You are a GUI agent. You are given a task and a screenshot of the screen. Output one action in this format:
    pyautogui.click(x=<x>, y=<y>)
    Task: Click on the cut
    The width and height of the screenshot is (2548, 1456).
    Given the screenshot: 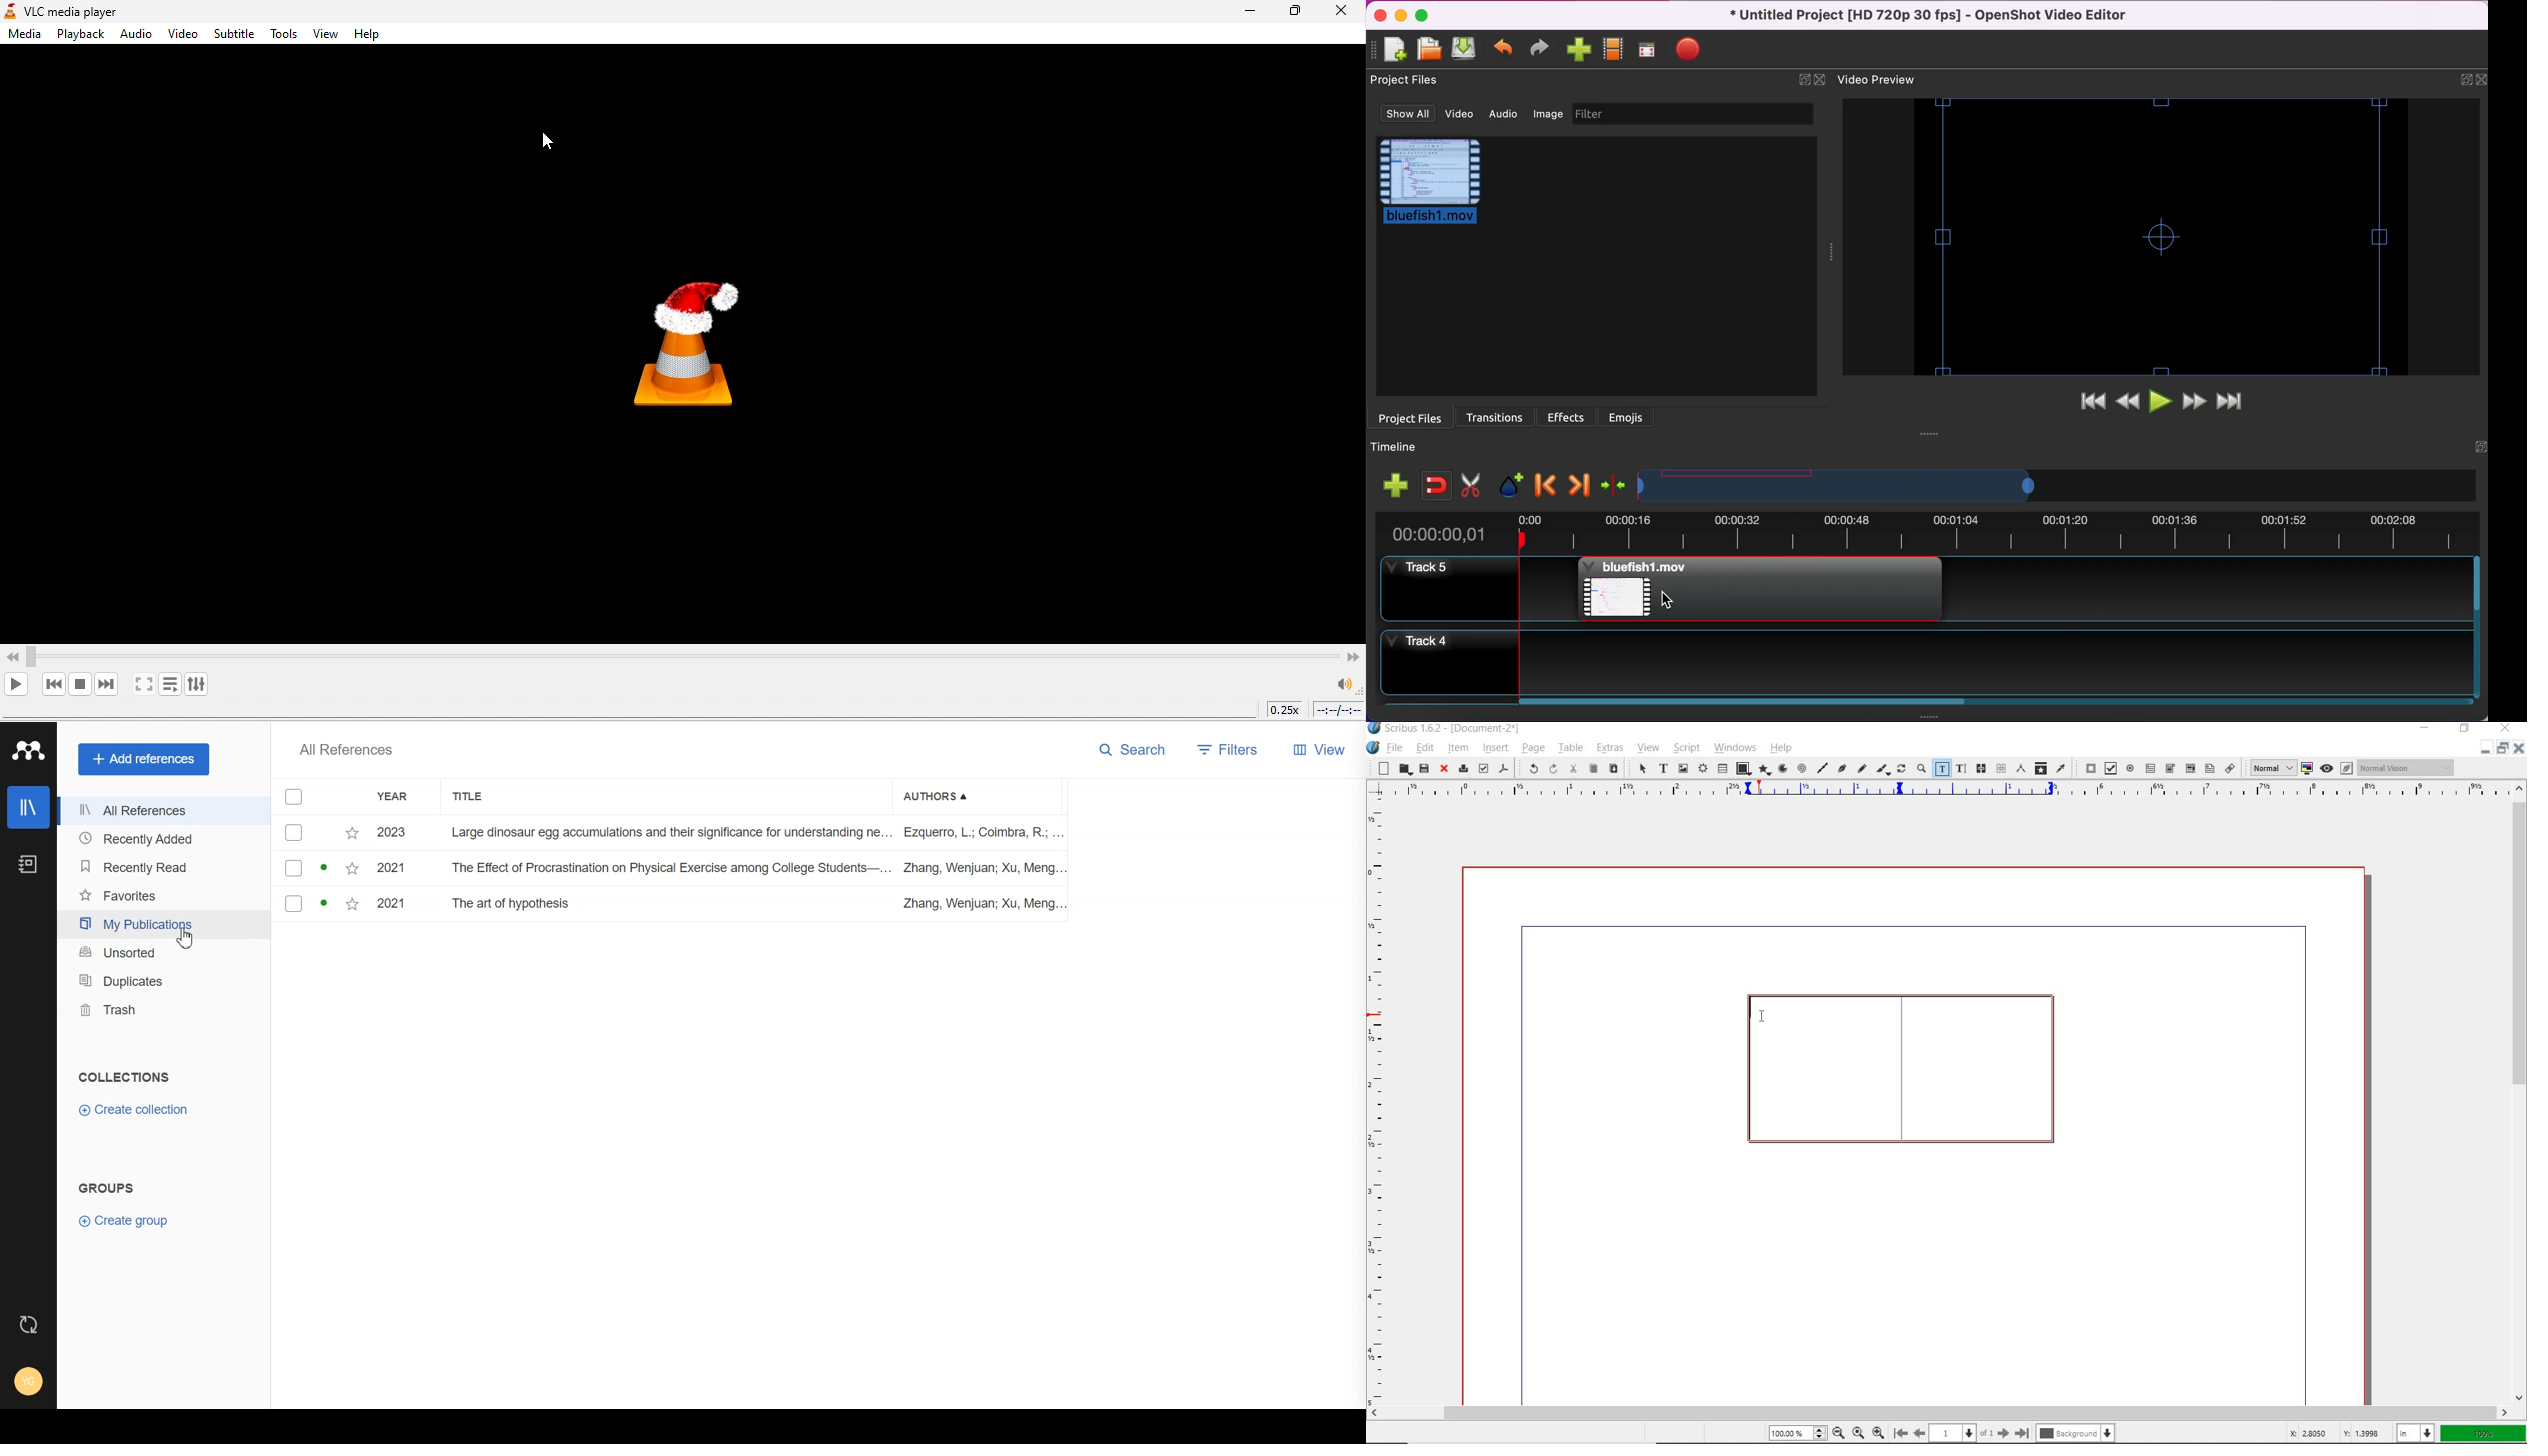 What is the action you would take?
    pyautogui.click(x=1571, y=769)
    